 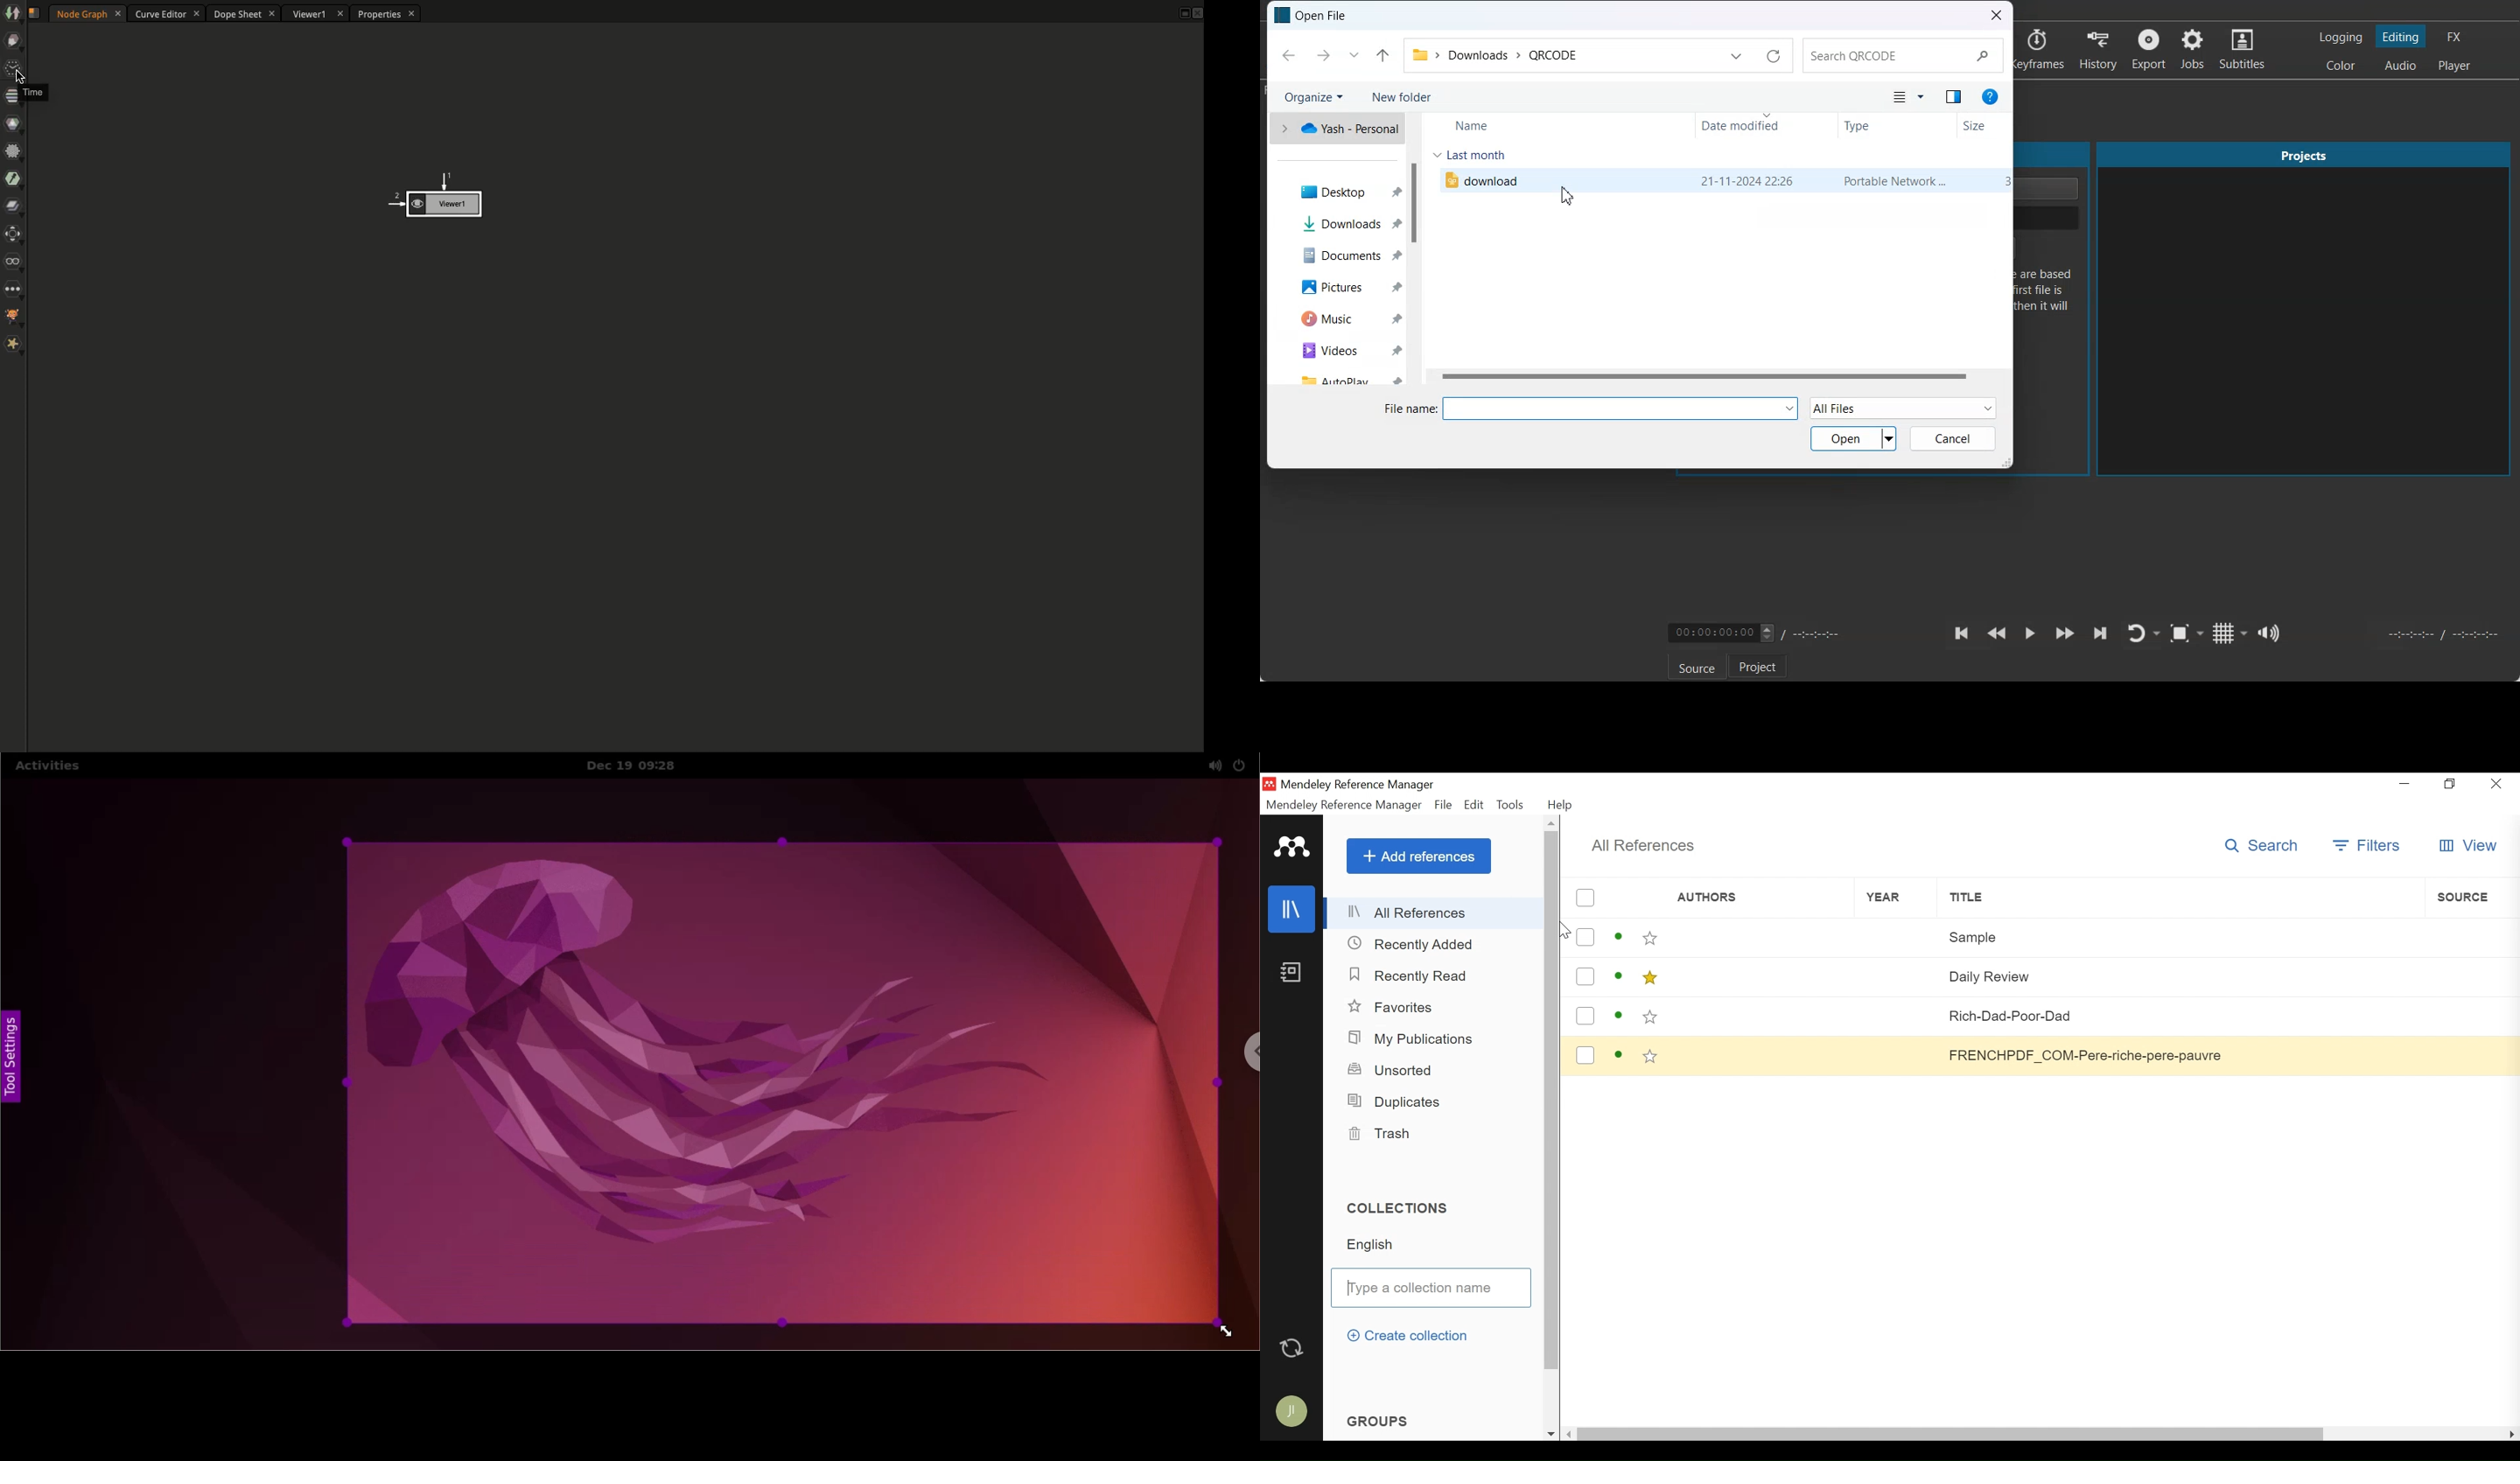 What do you see at coordinates (1474, 125) in the screenshot?
I see `Name` at bounding box center [1474, 125].